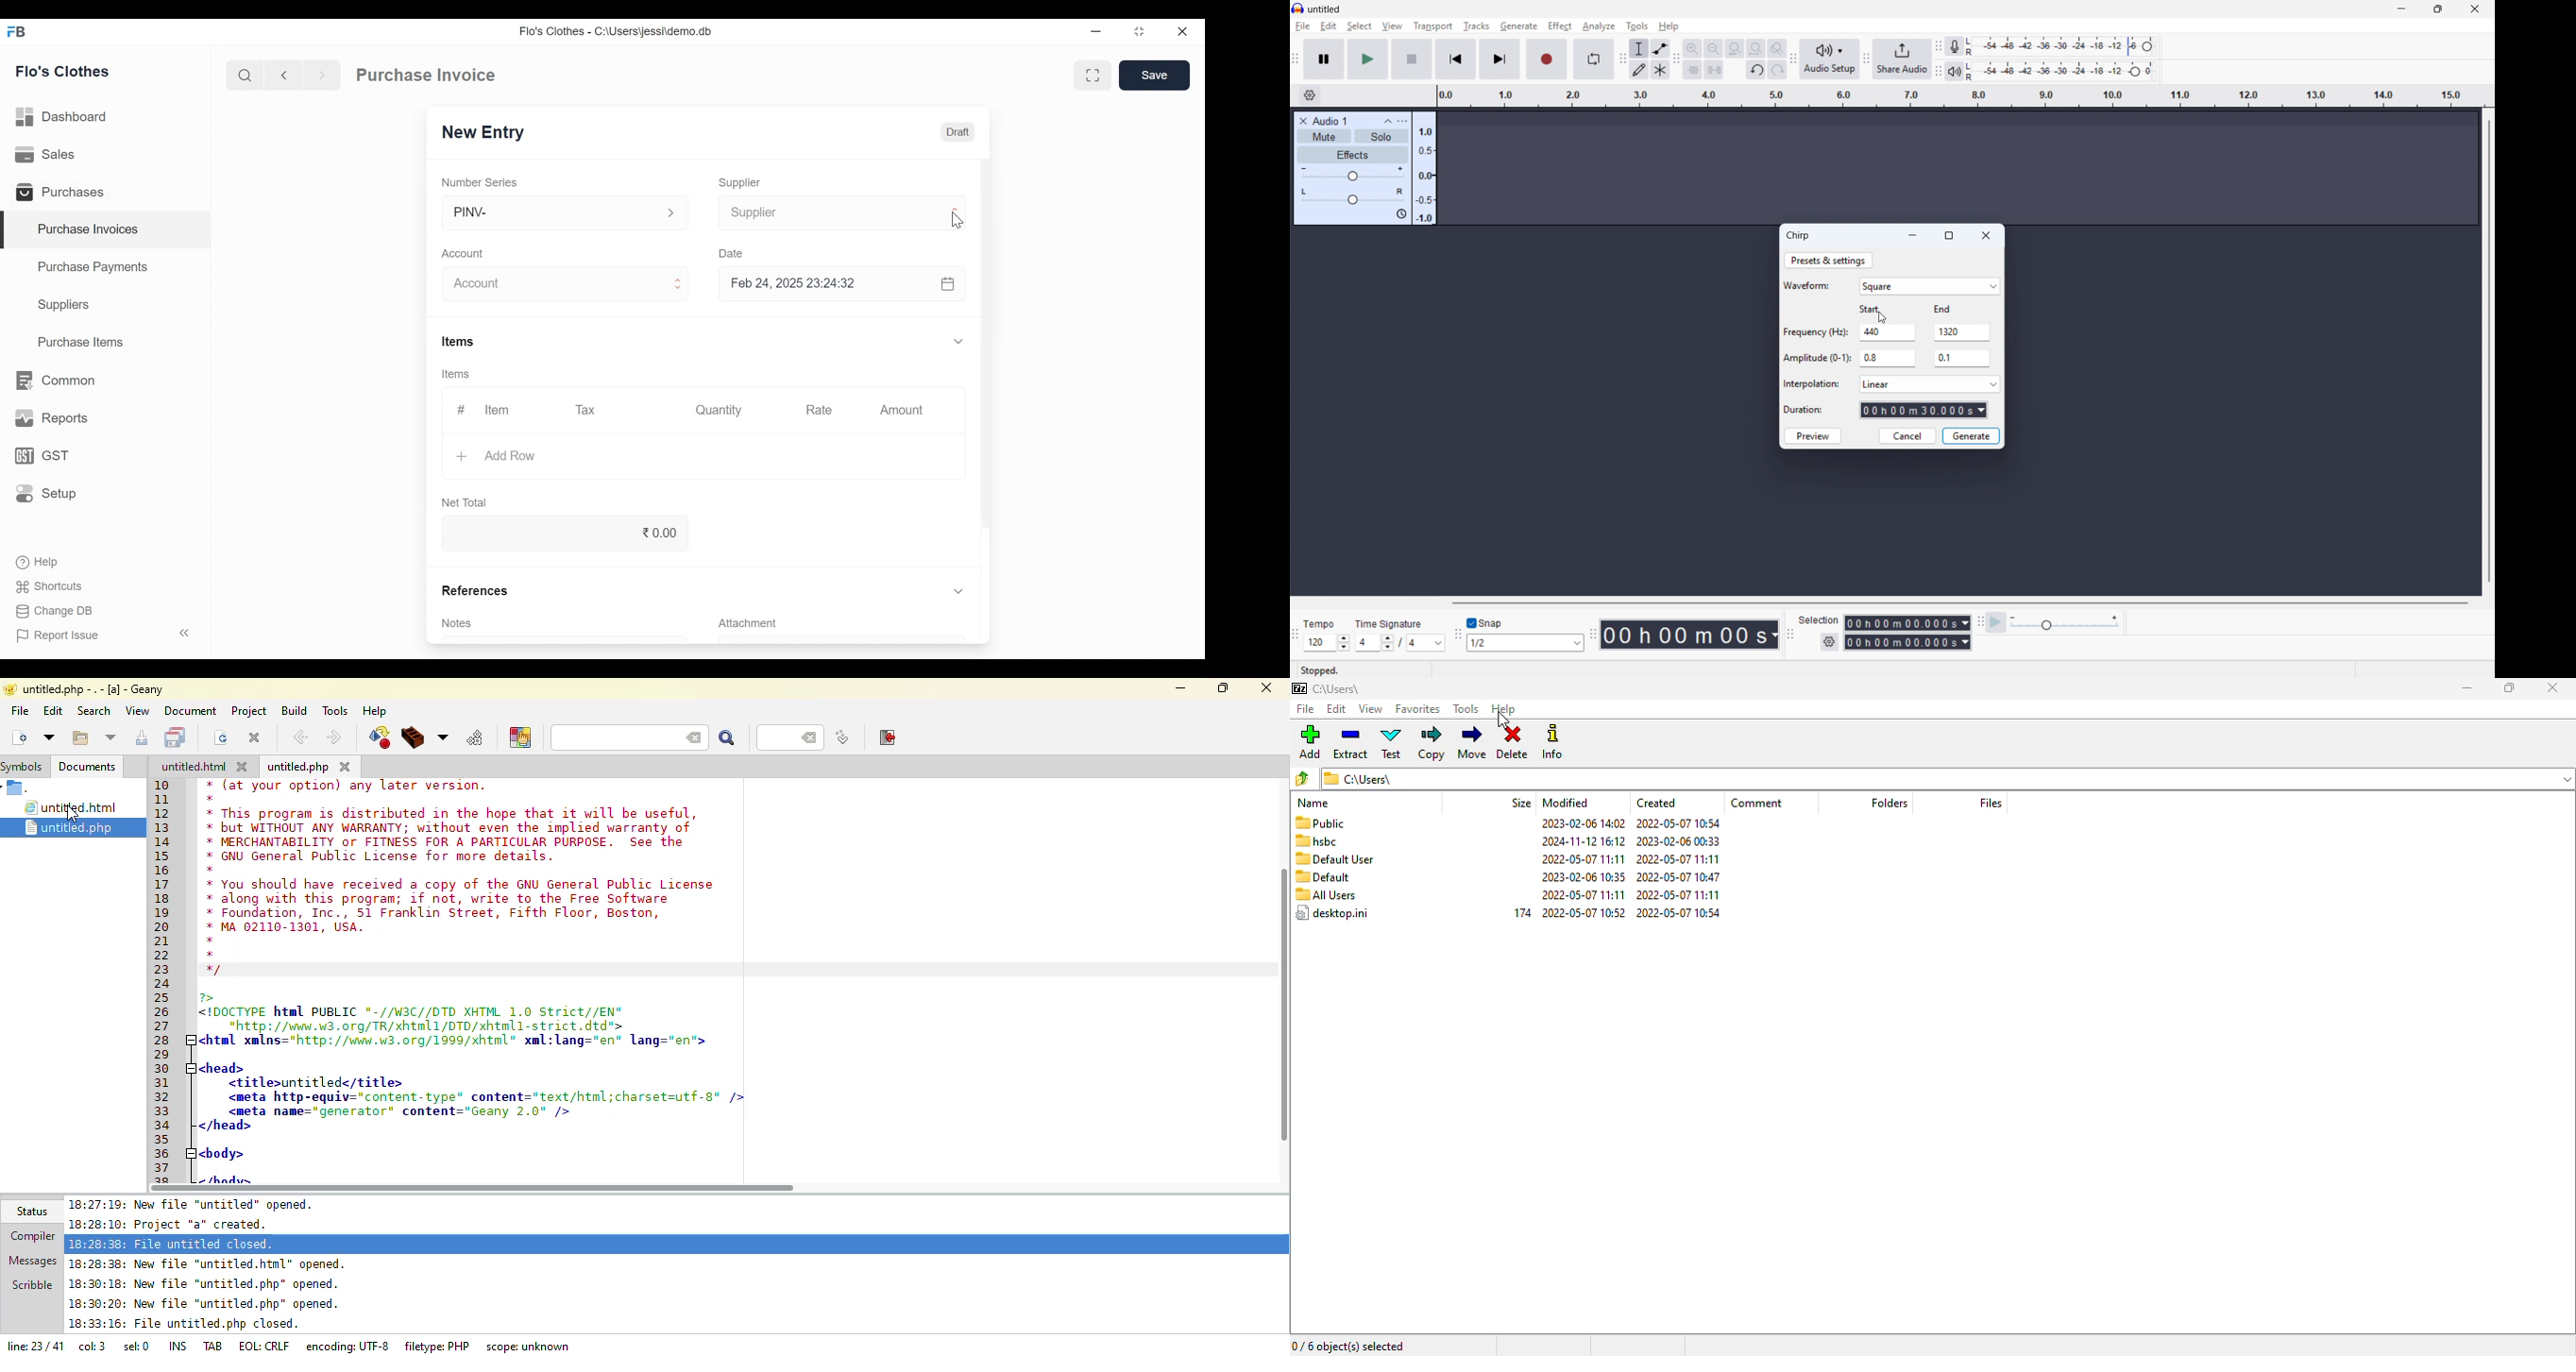 This screenshot has width=2576, height=1372. What do you see at coordinates (1670, 26) in the screenshot?
I see `help ` at bounding box center [1670, 26].